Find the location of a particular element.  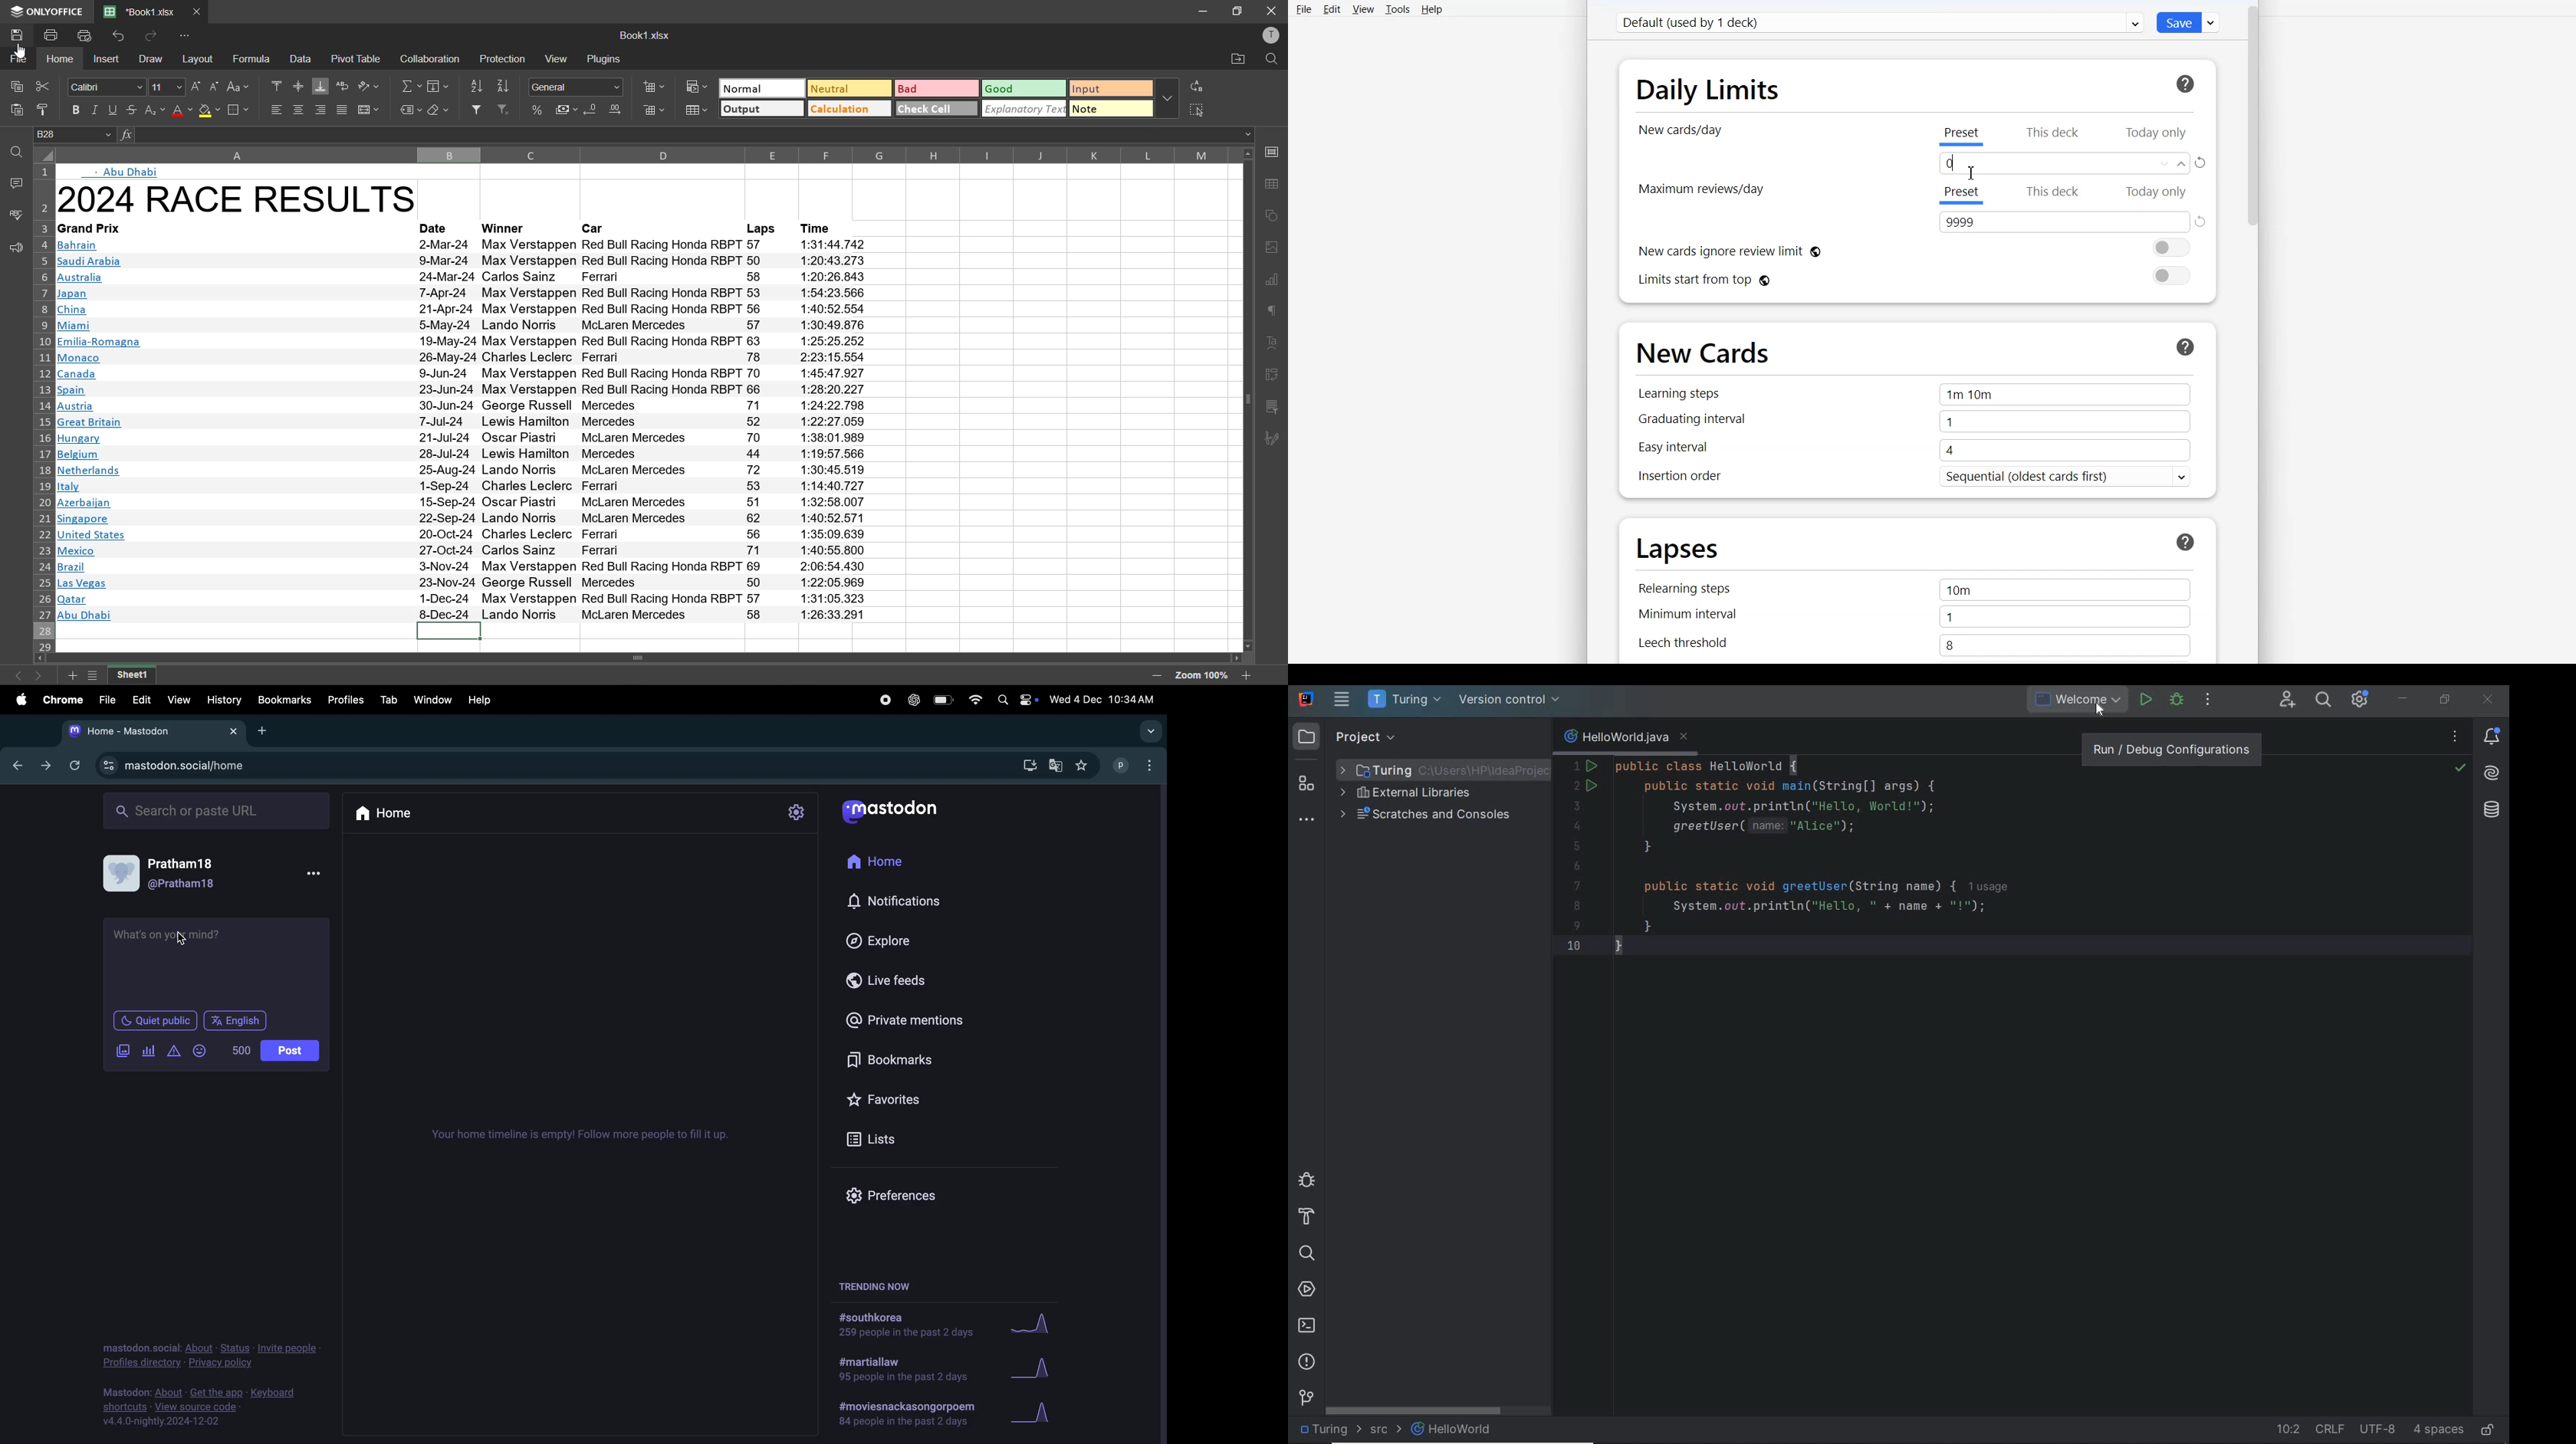

plugins is located at coordinates (604, 59).